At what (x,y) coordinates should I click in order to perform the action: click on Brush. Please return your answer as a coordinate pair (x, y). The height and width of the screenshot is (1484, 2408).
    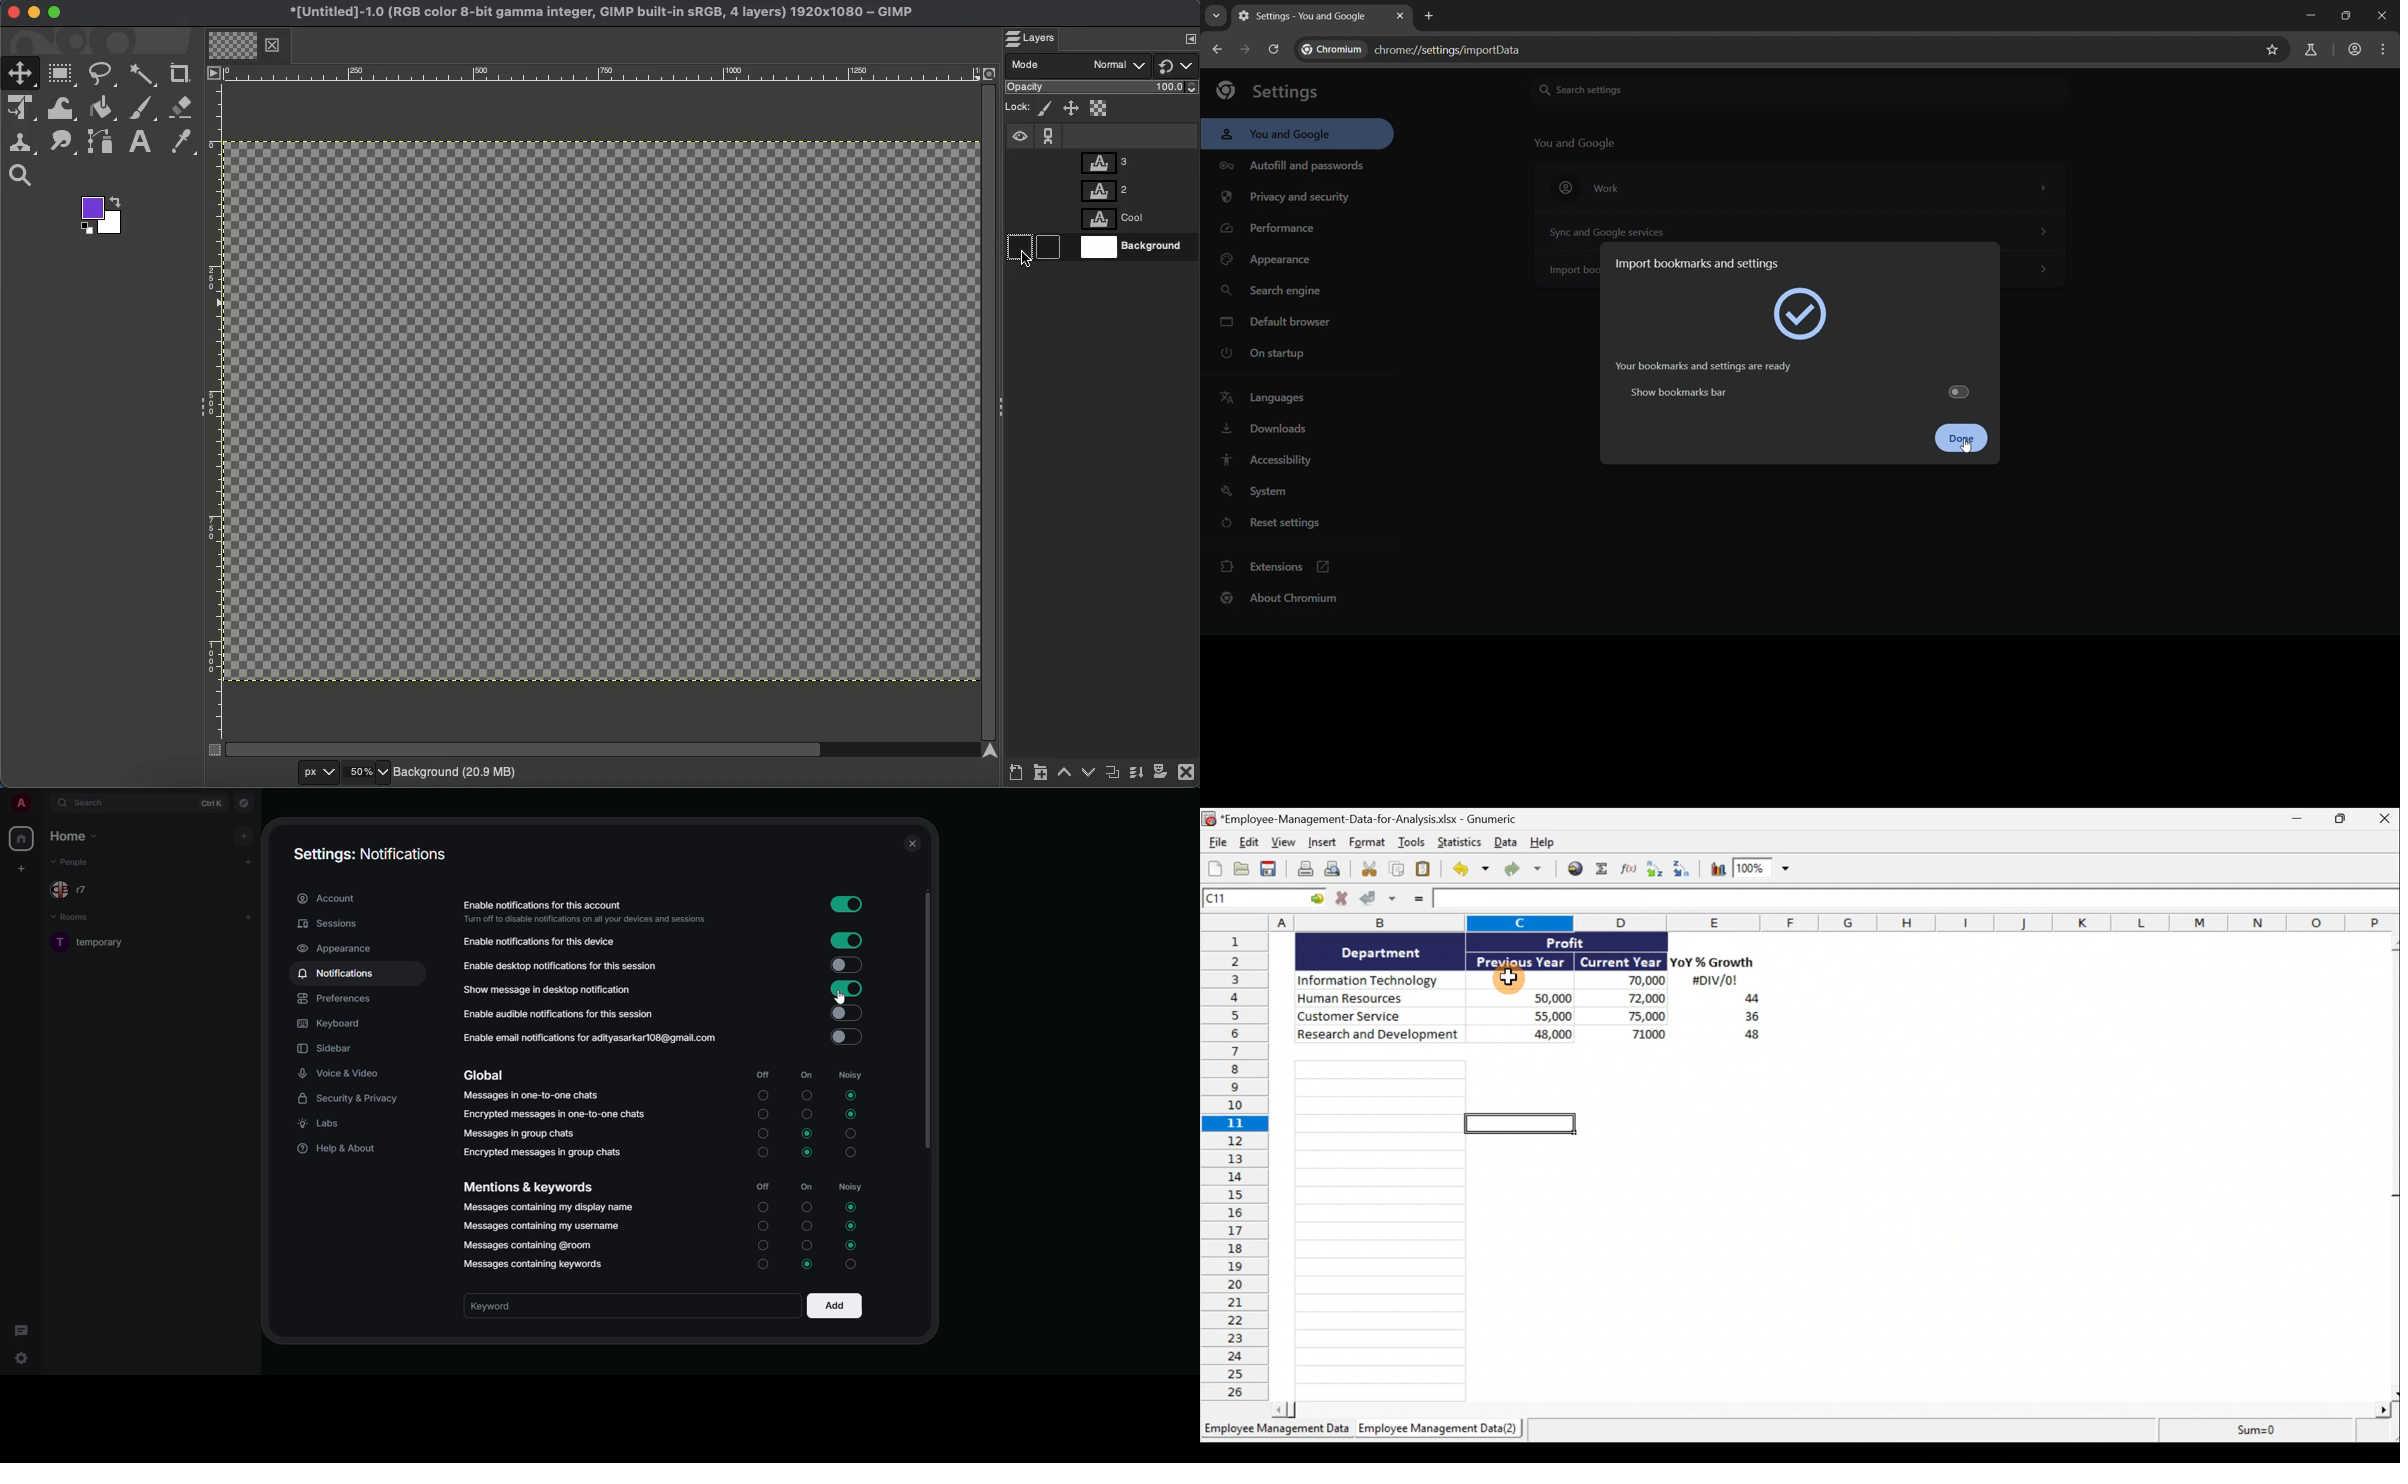
    Looking at the image, I should click on (143, 109).